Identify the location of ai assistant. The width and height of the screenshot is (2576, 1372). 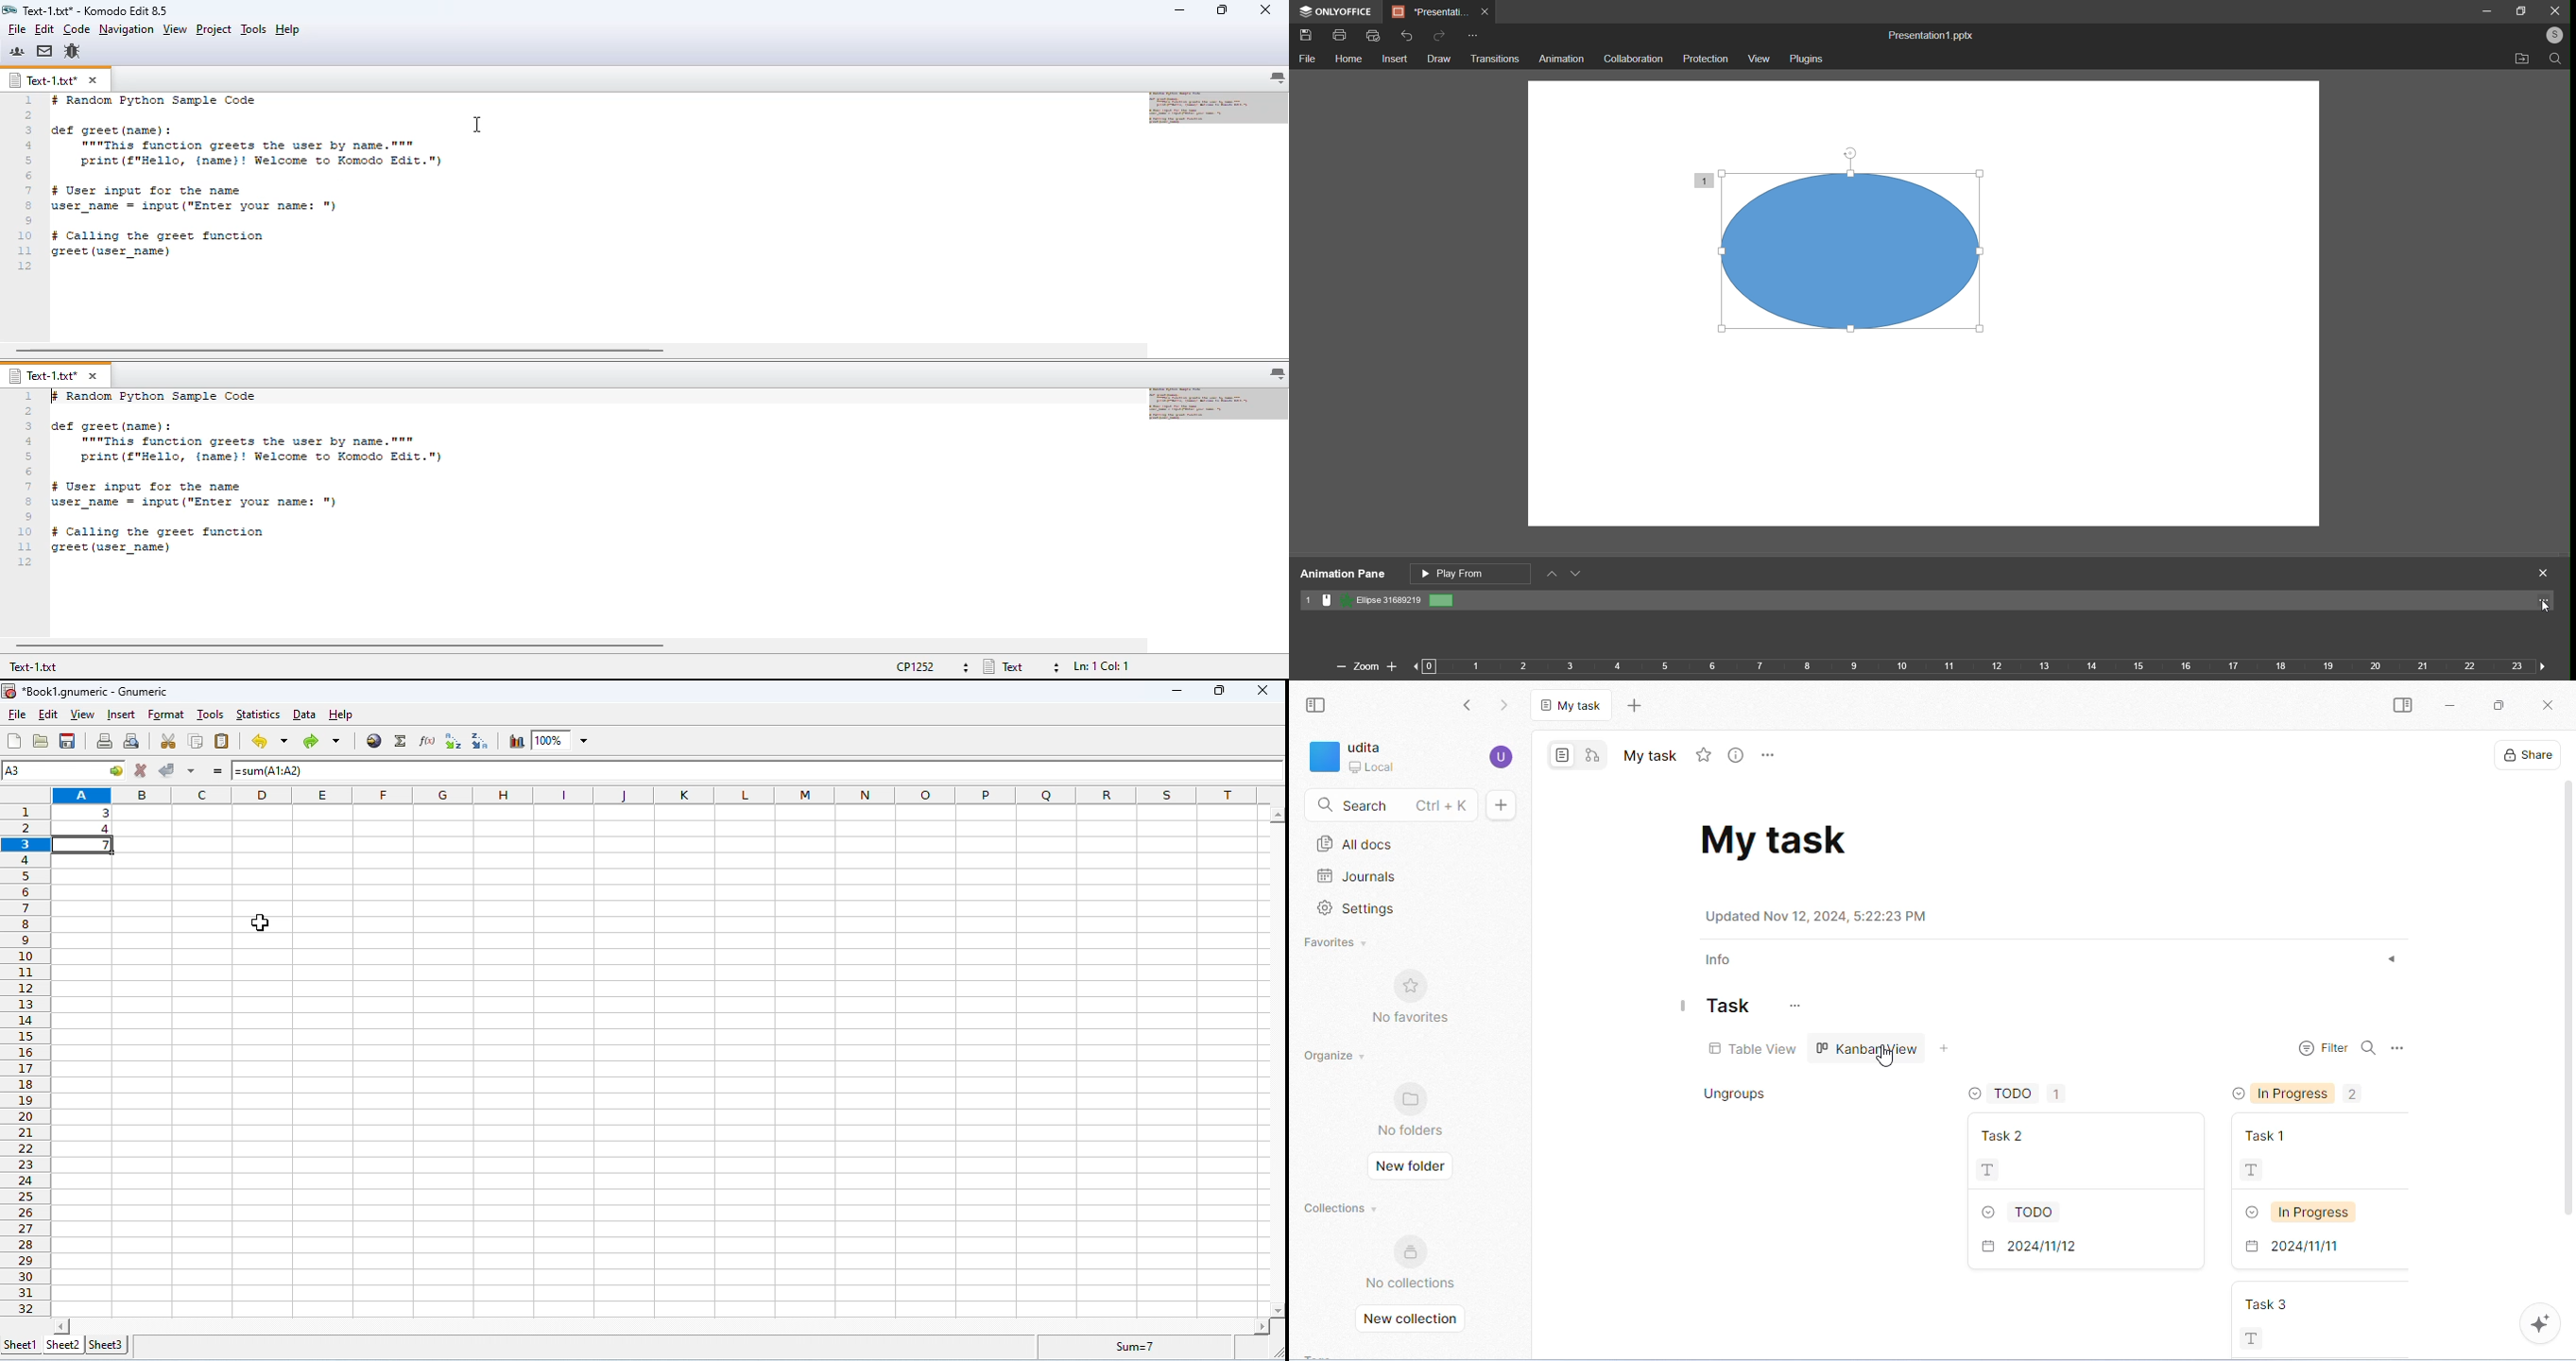
(2539, 1322).